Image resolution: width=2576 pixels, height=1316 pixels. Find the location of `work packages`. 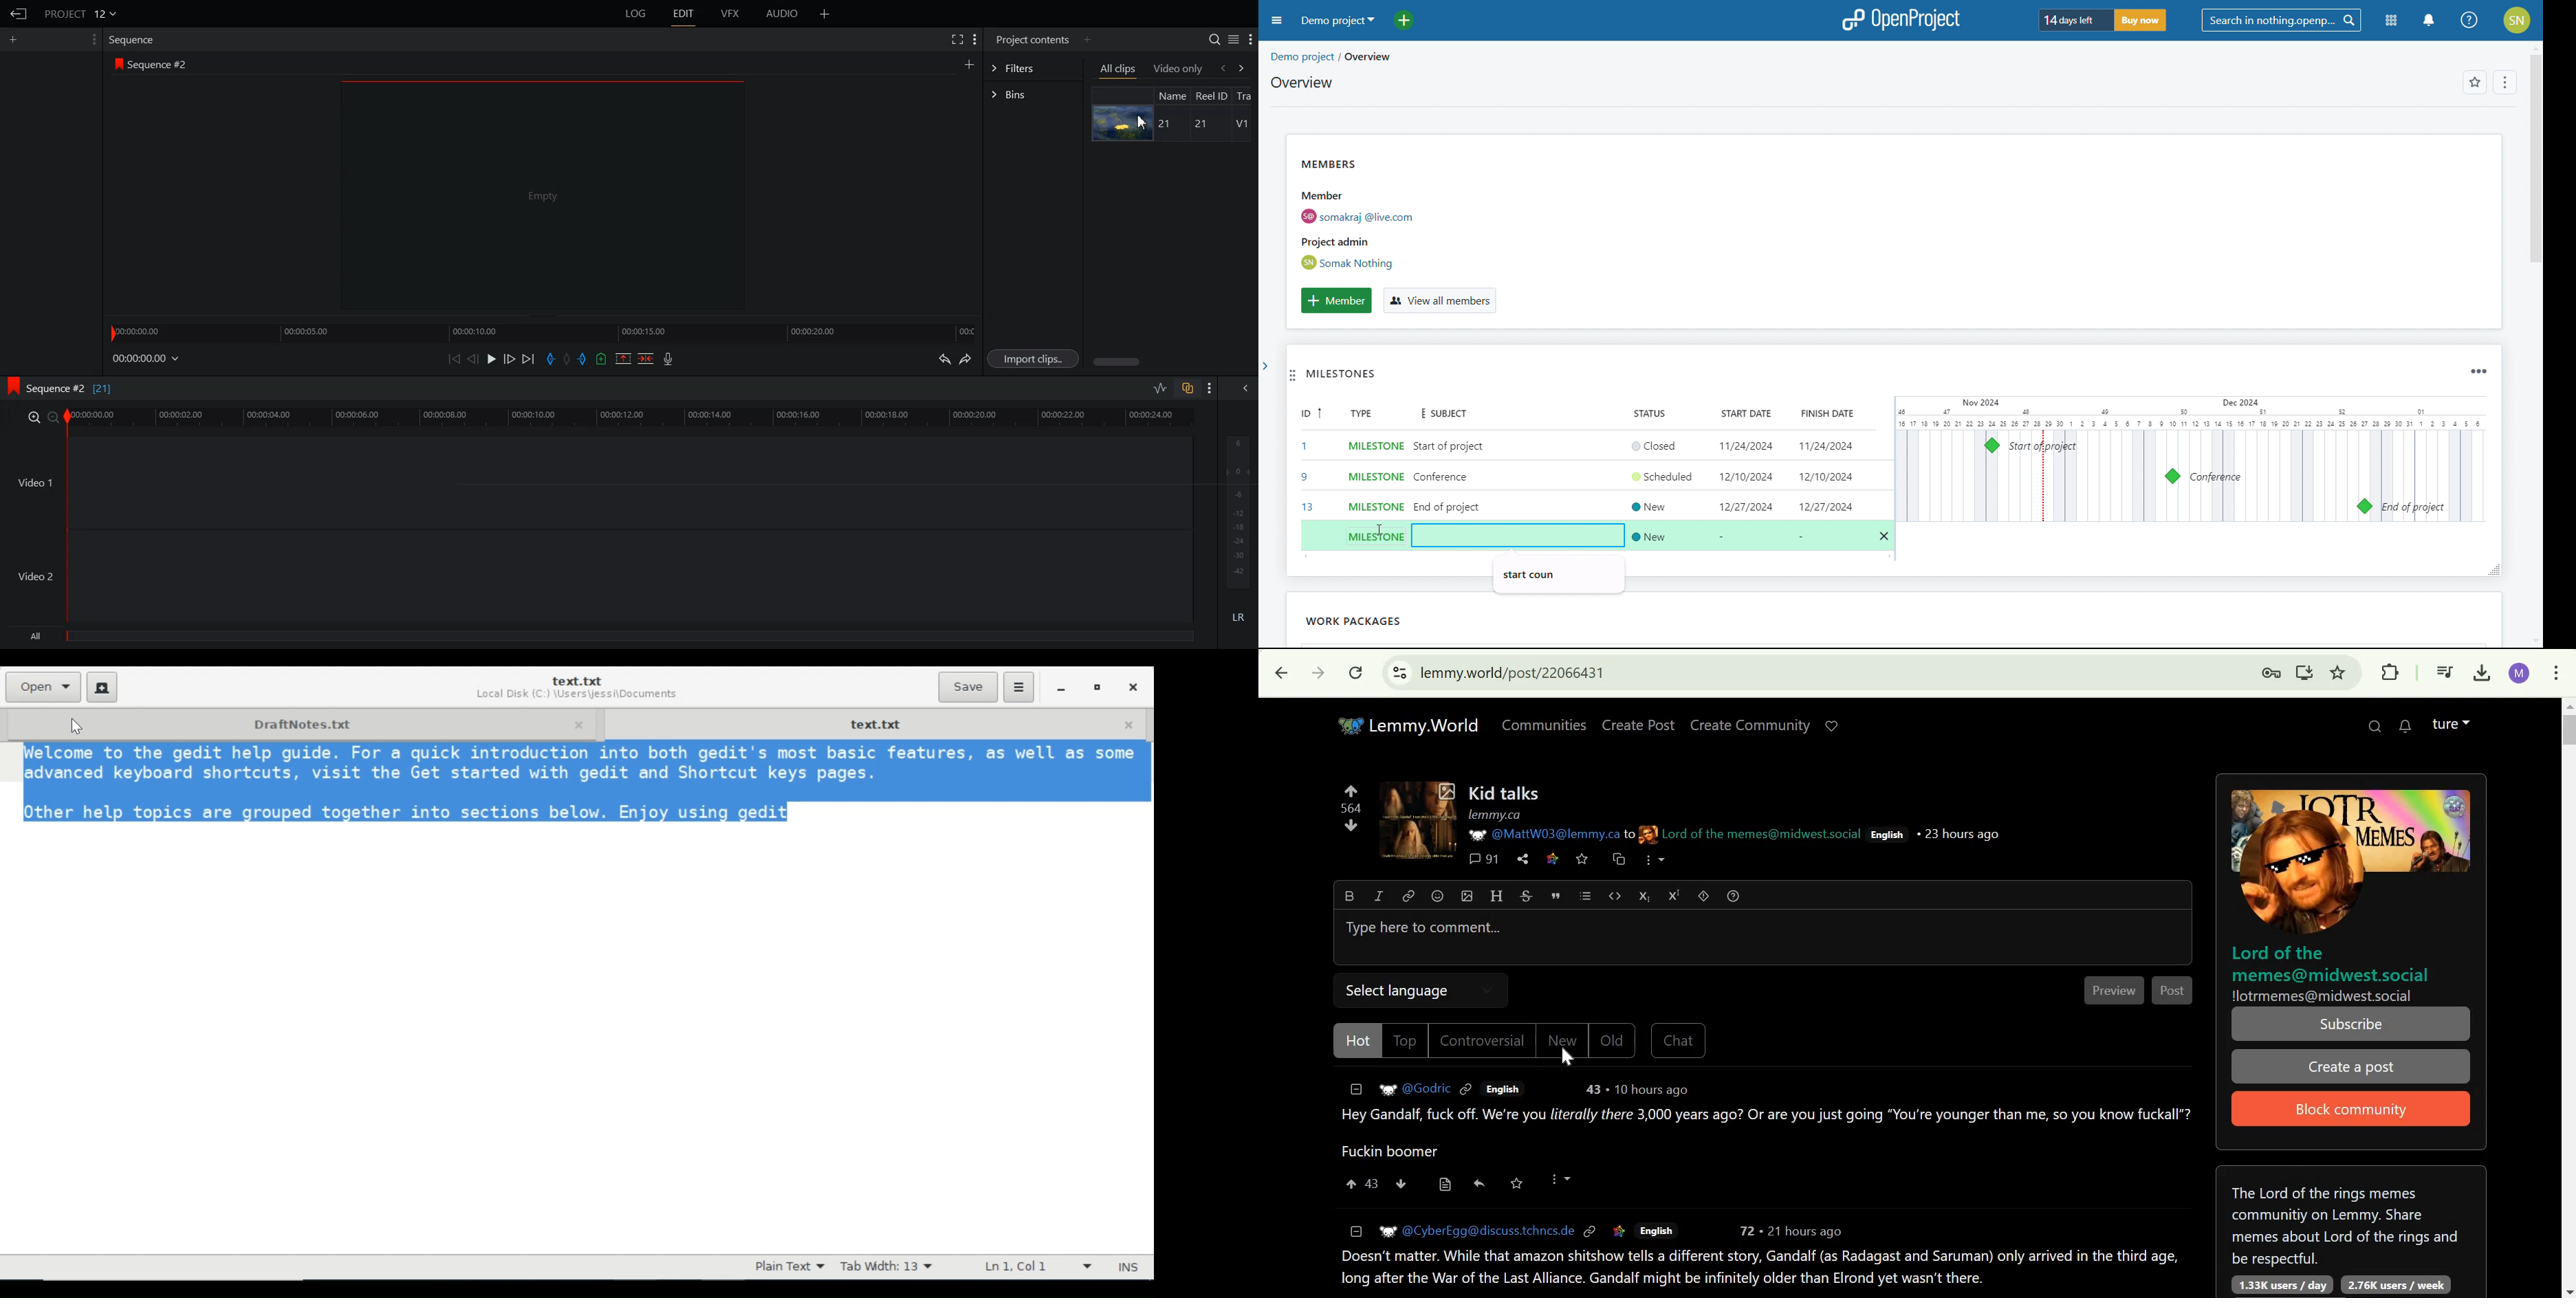

work packages is located at coordinates (1355, 620).